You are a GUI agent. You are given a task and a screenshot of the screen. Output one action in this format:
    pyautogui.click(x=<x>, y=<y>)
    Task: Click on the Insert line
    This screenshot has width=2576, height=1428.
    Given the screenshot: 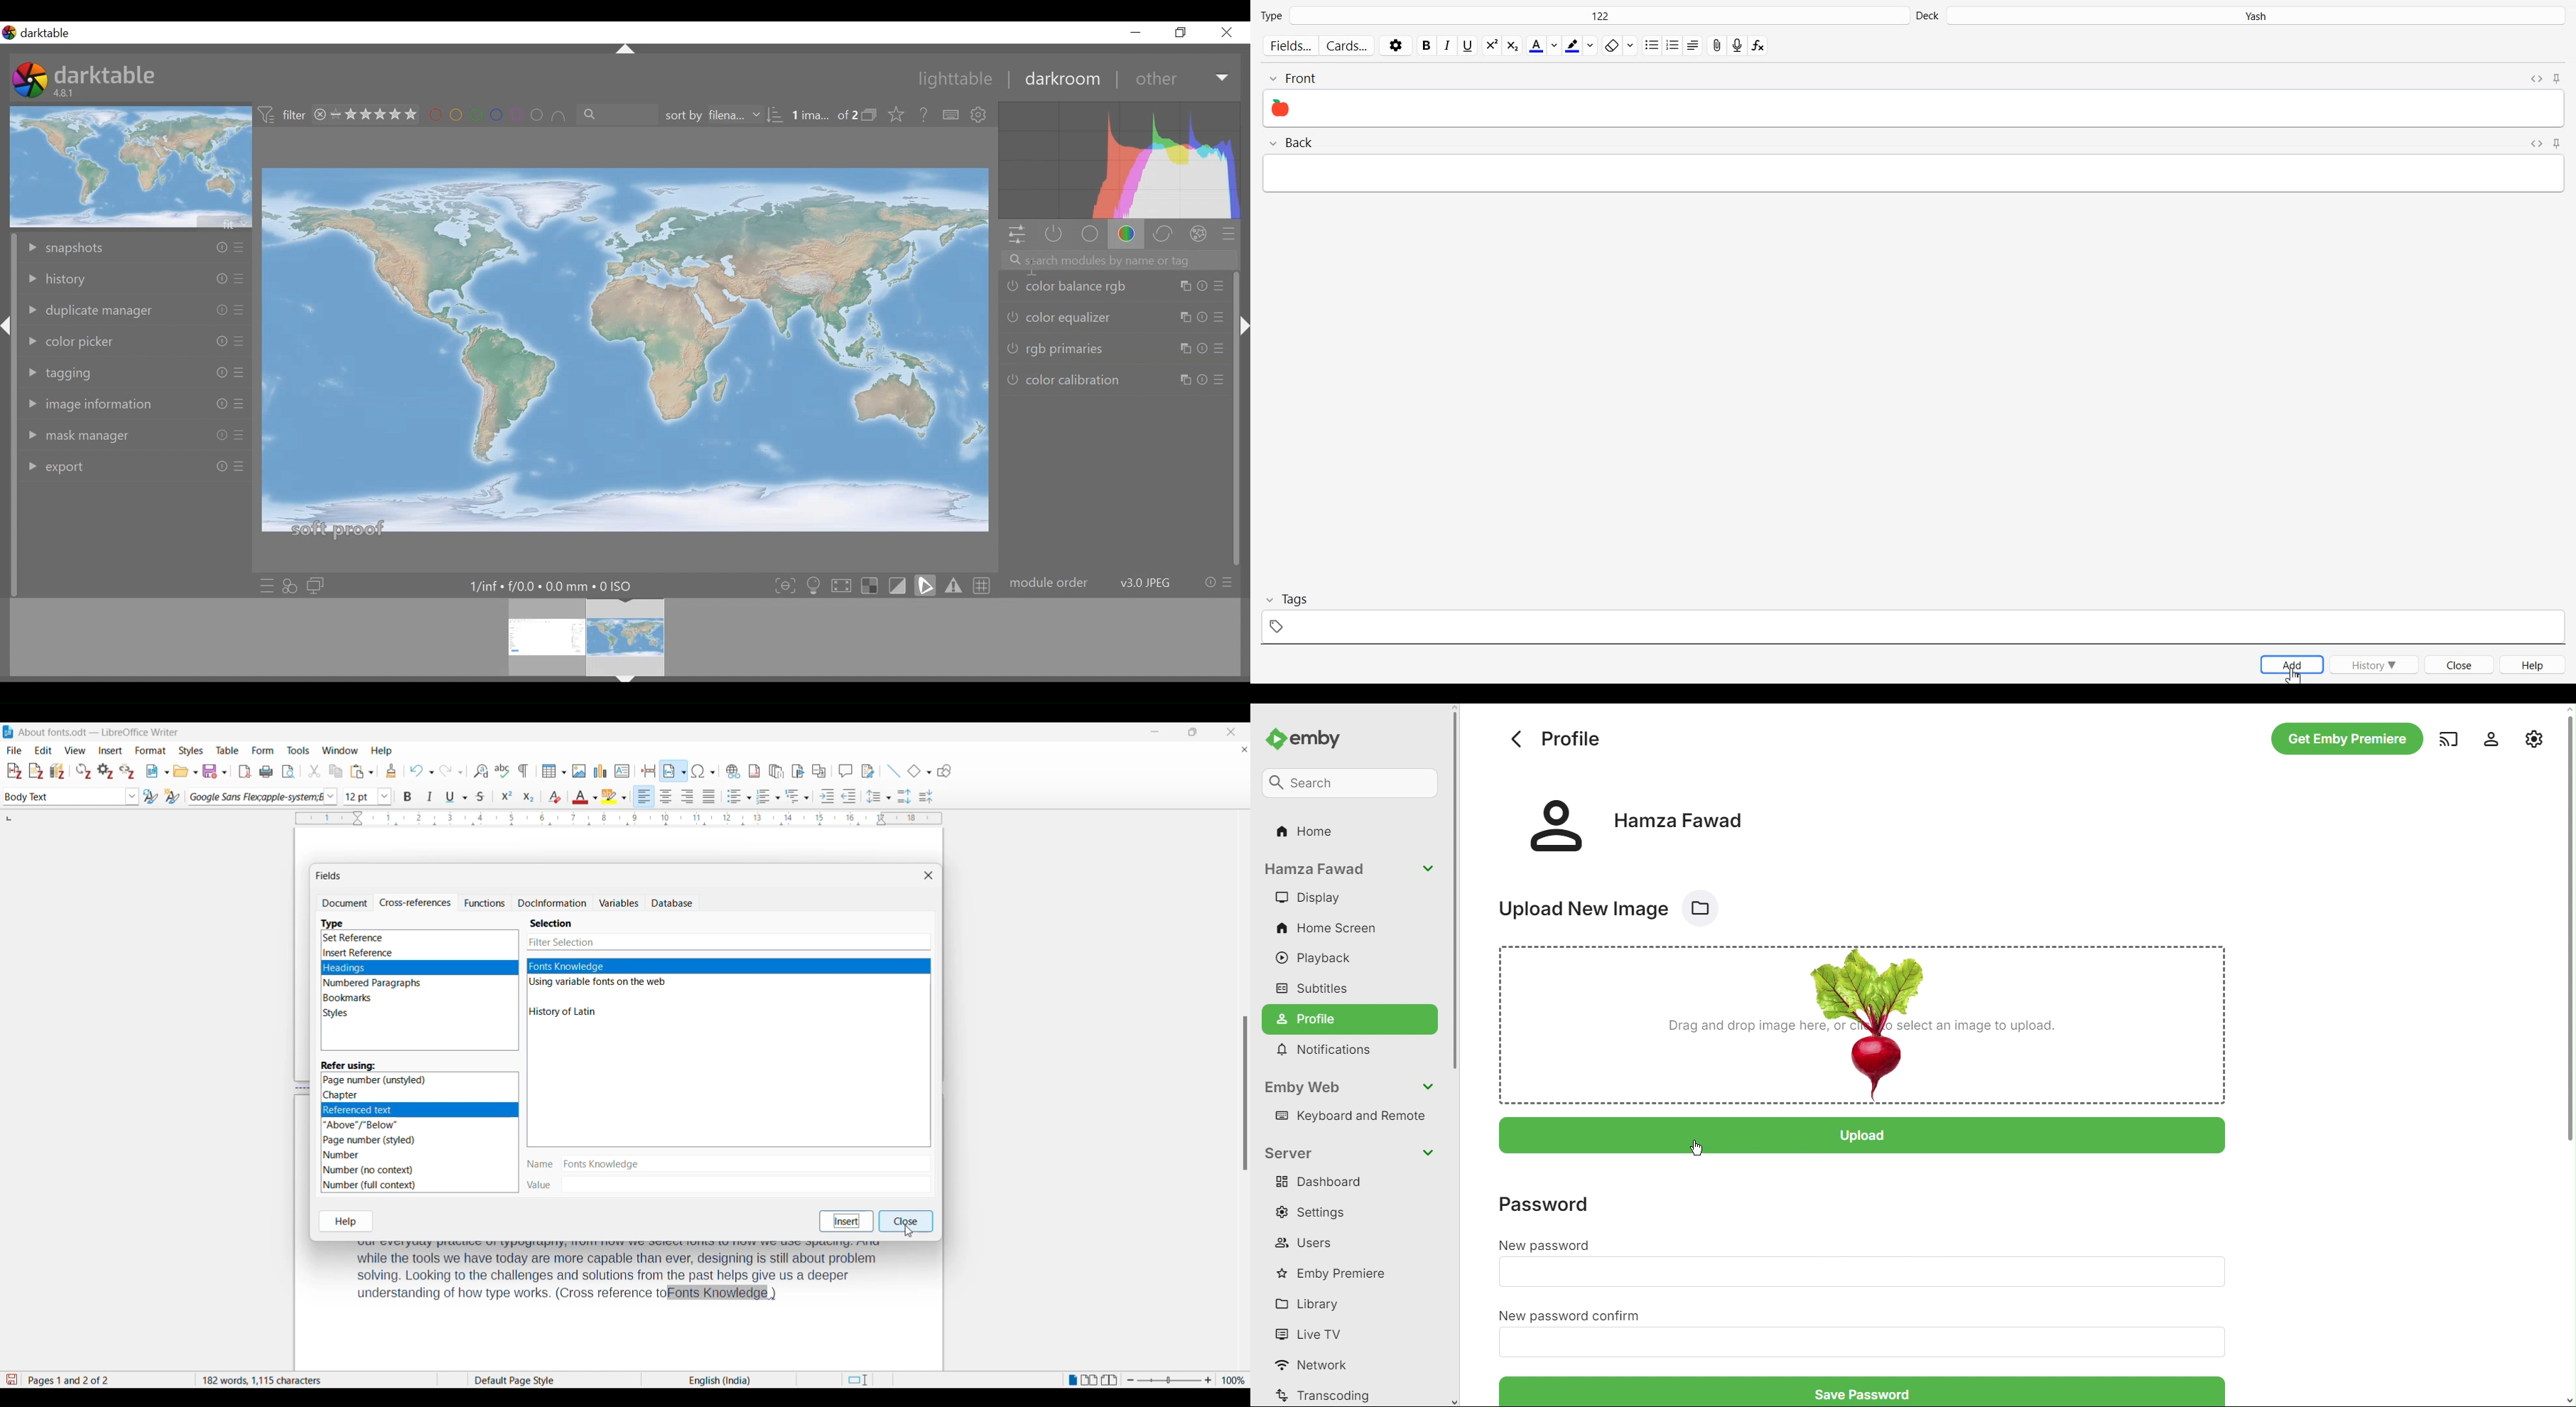 What is the action you would take?
    pyautogui.click(x=893, y=771)
    